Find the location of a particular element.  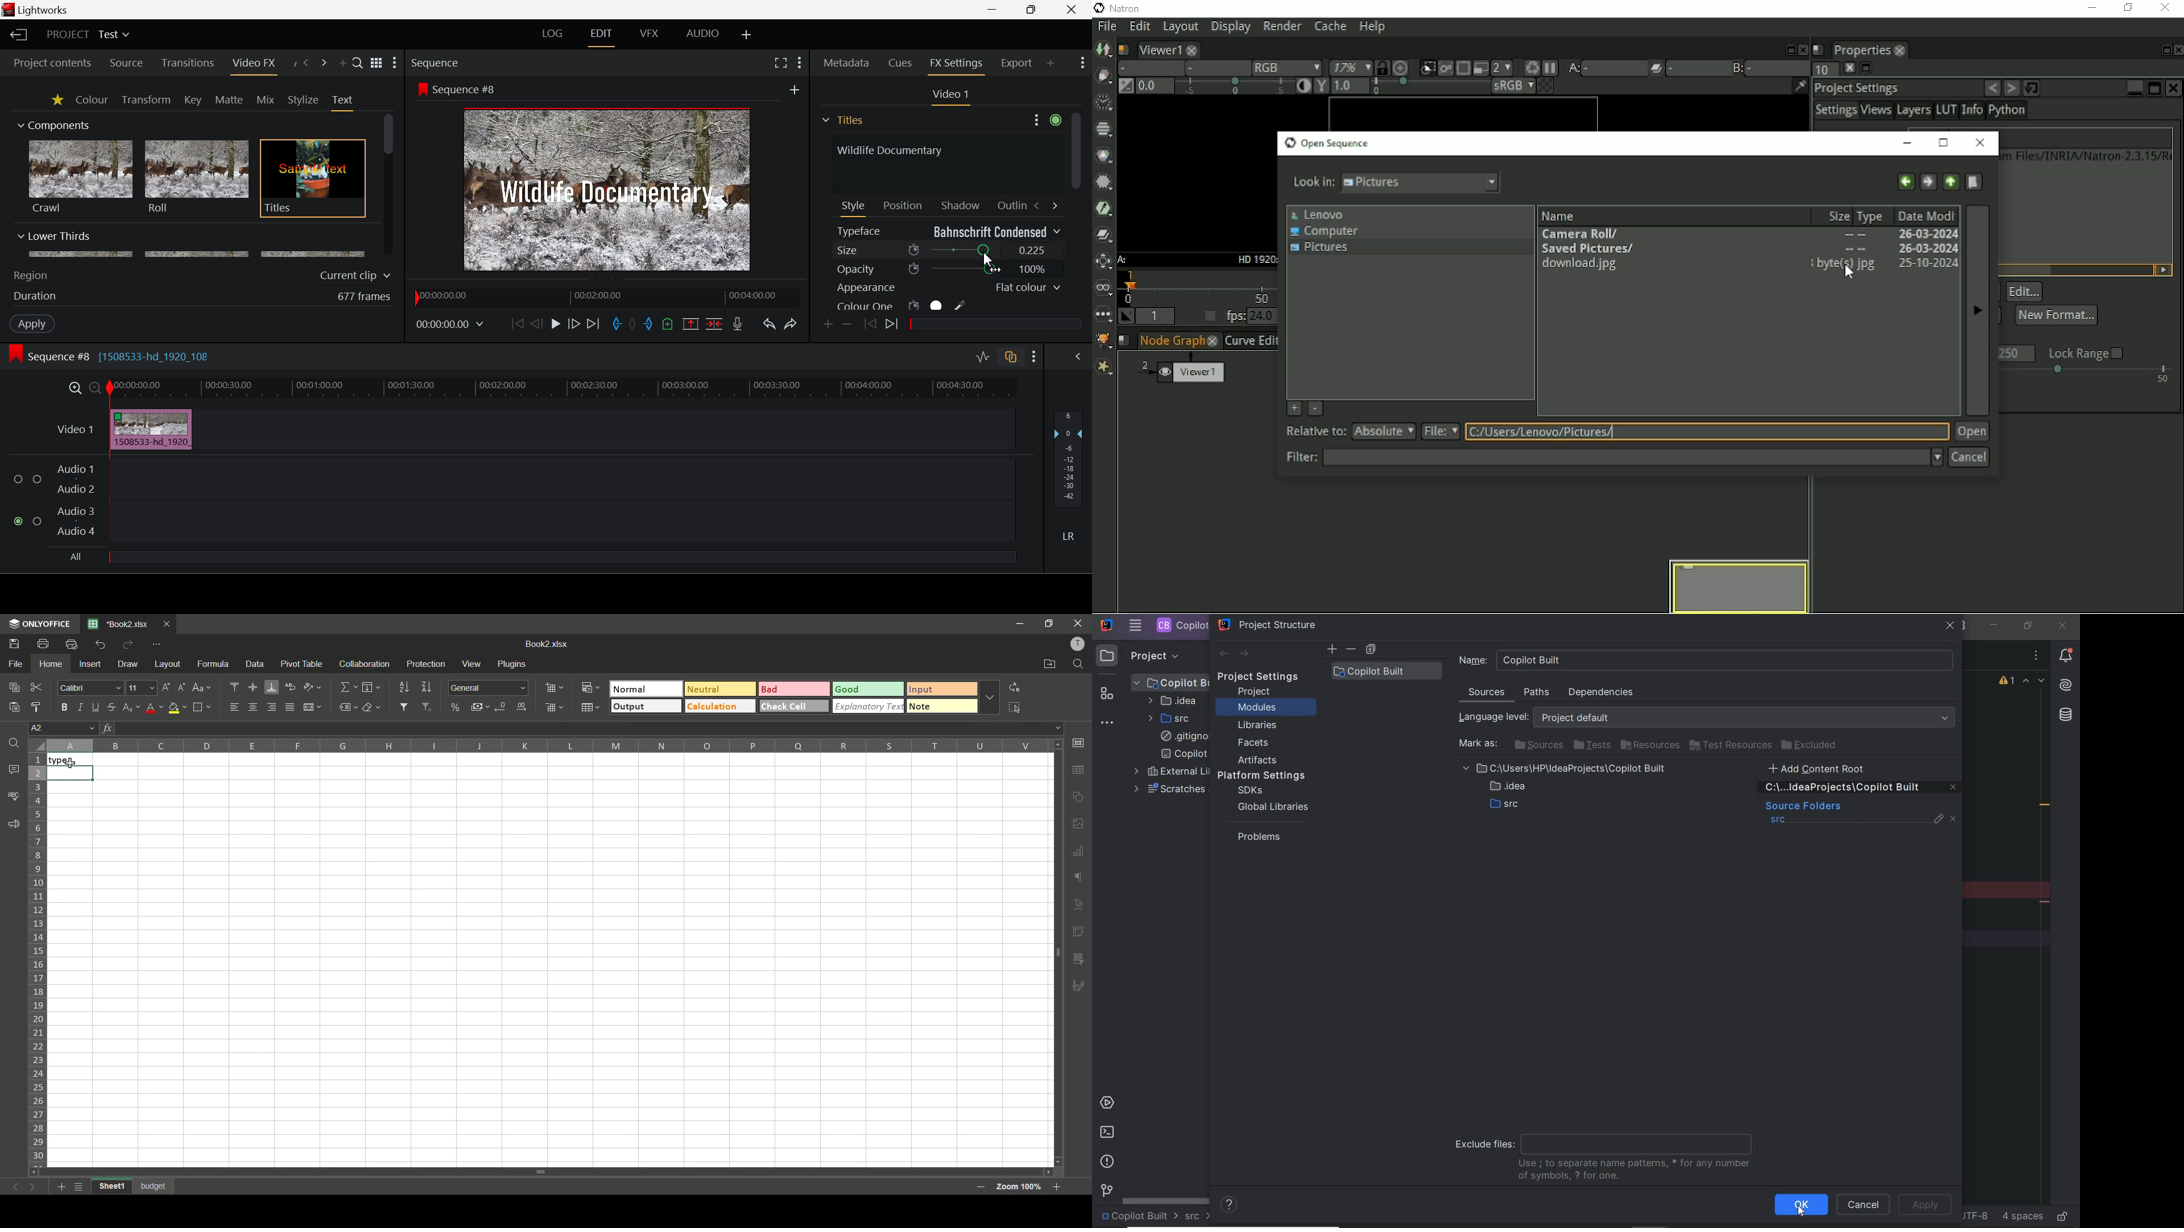

Audio 4 is located at coordinates (76, 531).